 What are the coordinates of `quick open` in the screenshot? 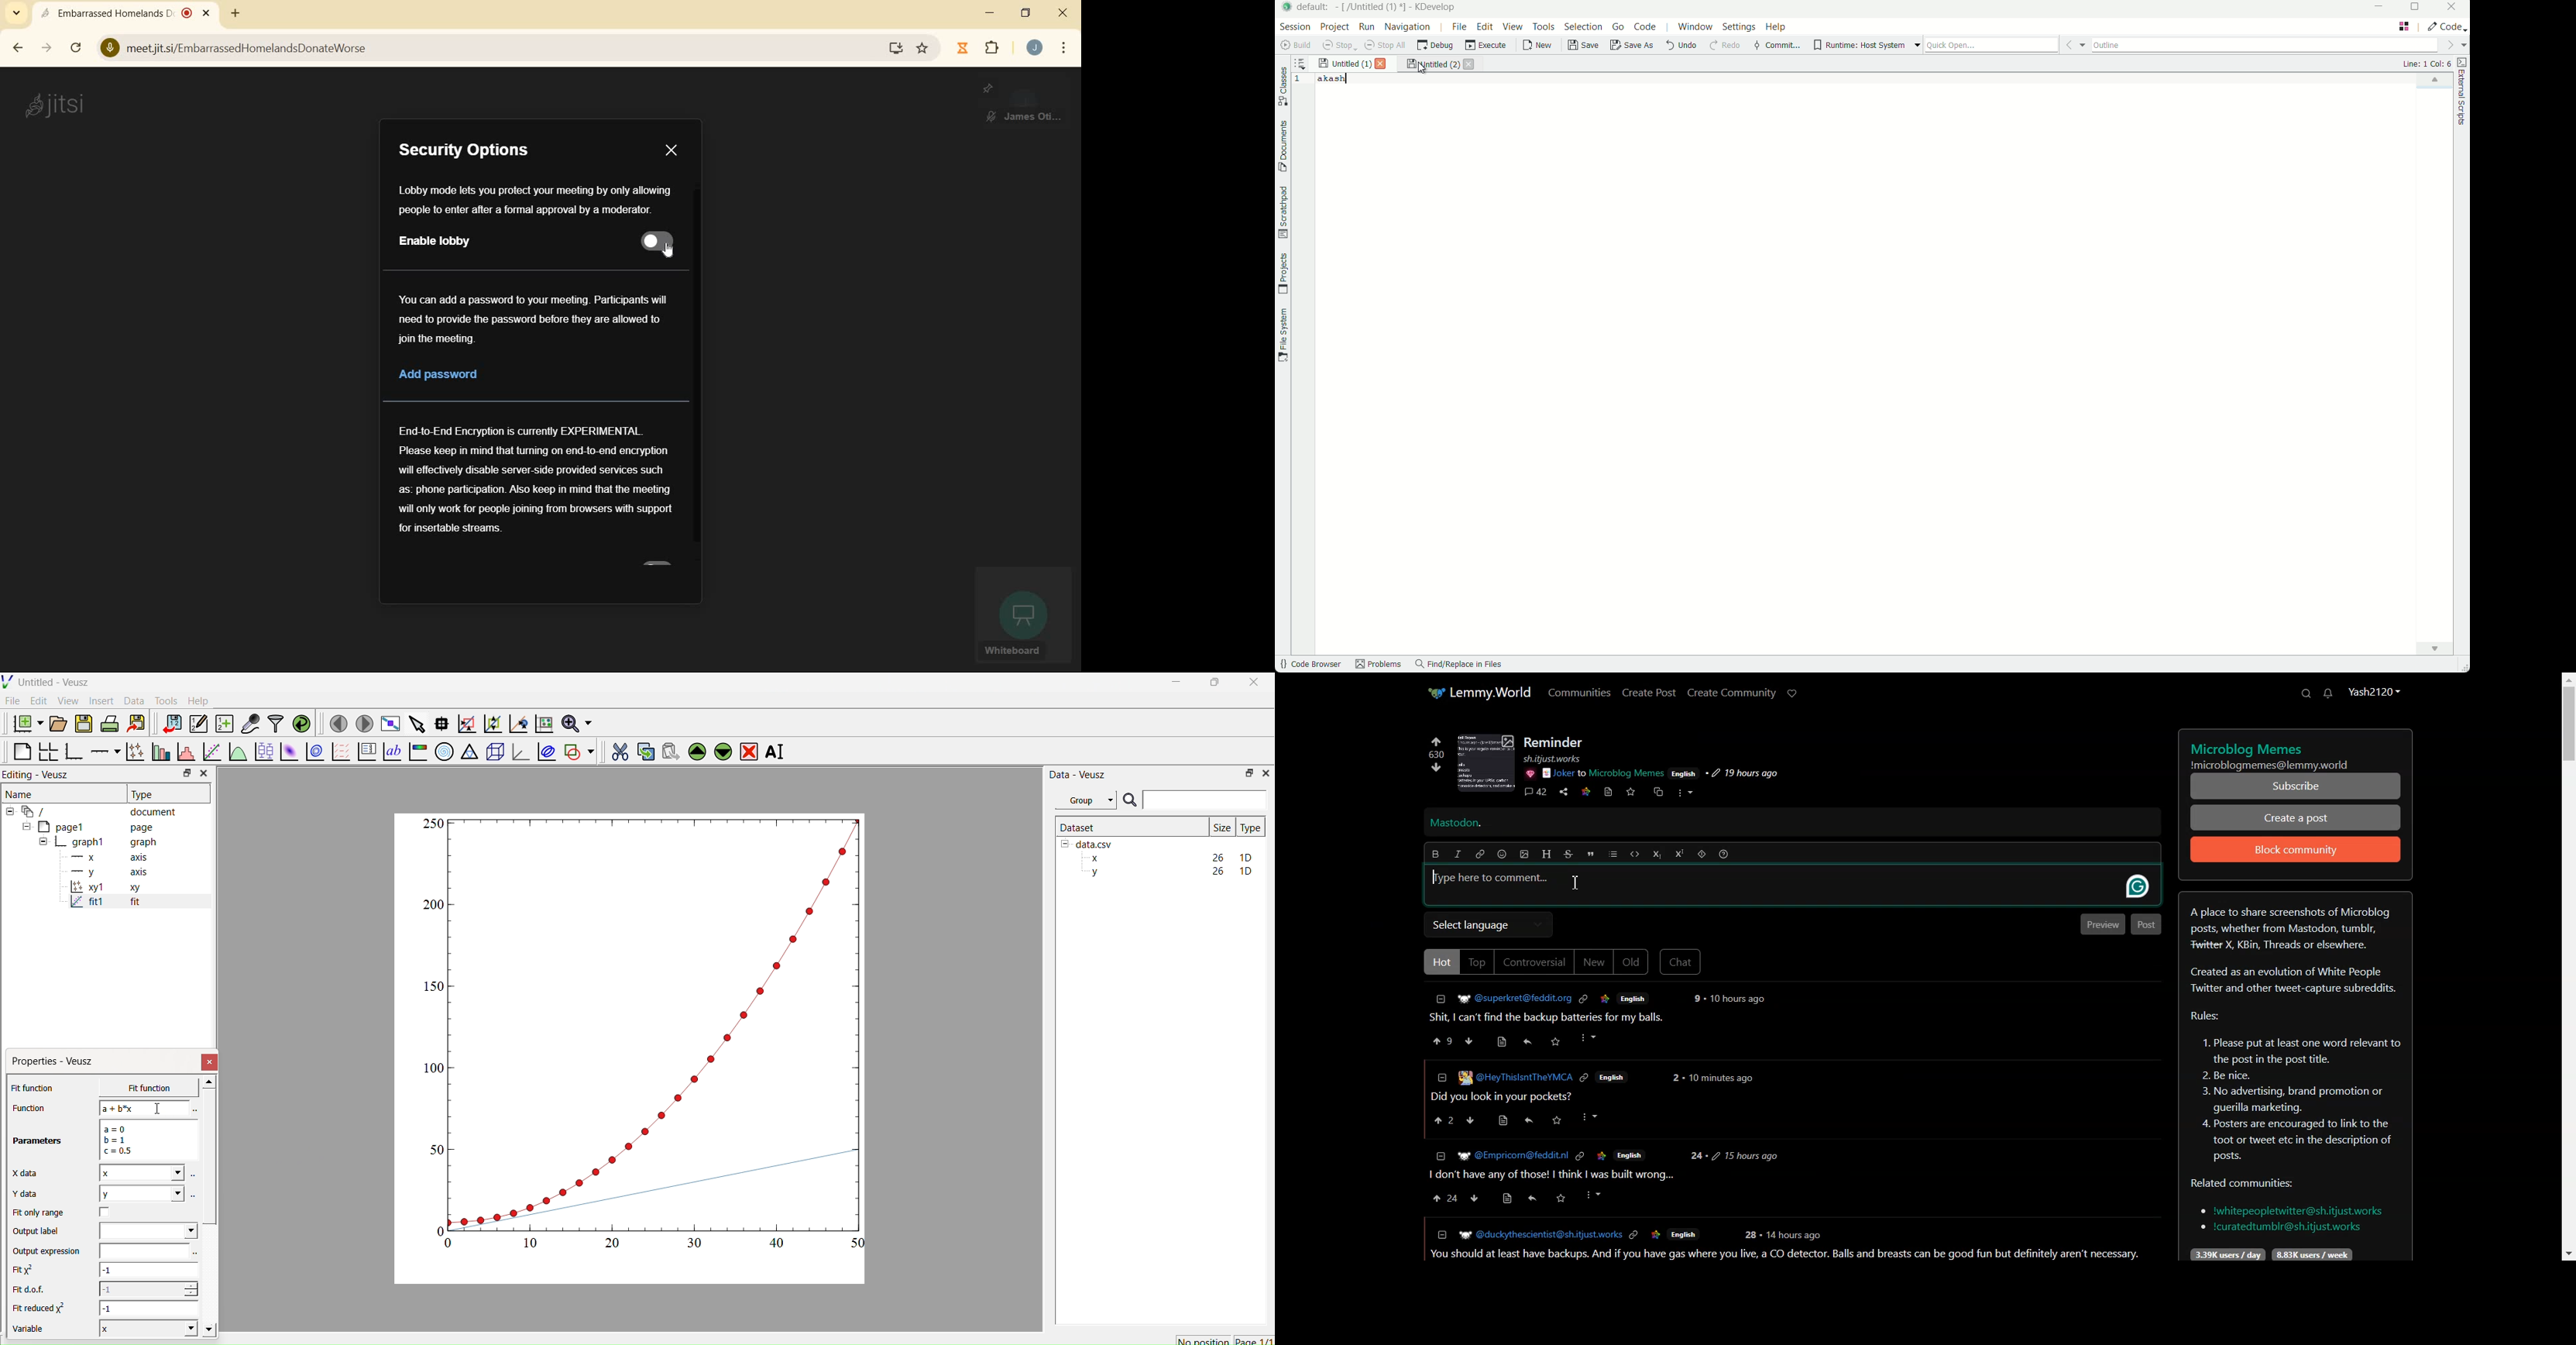 It's located at (1991, 44).